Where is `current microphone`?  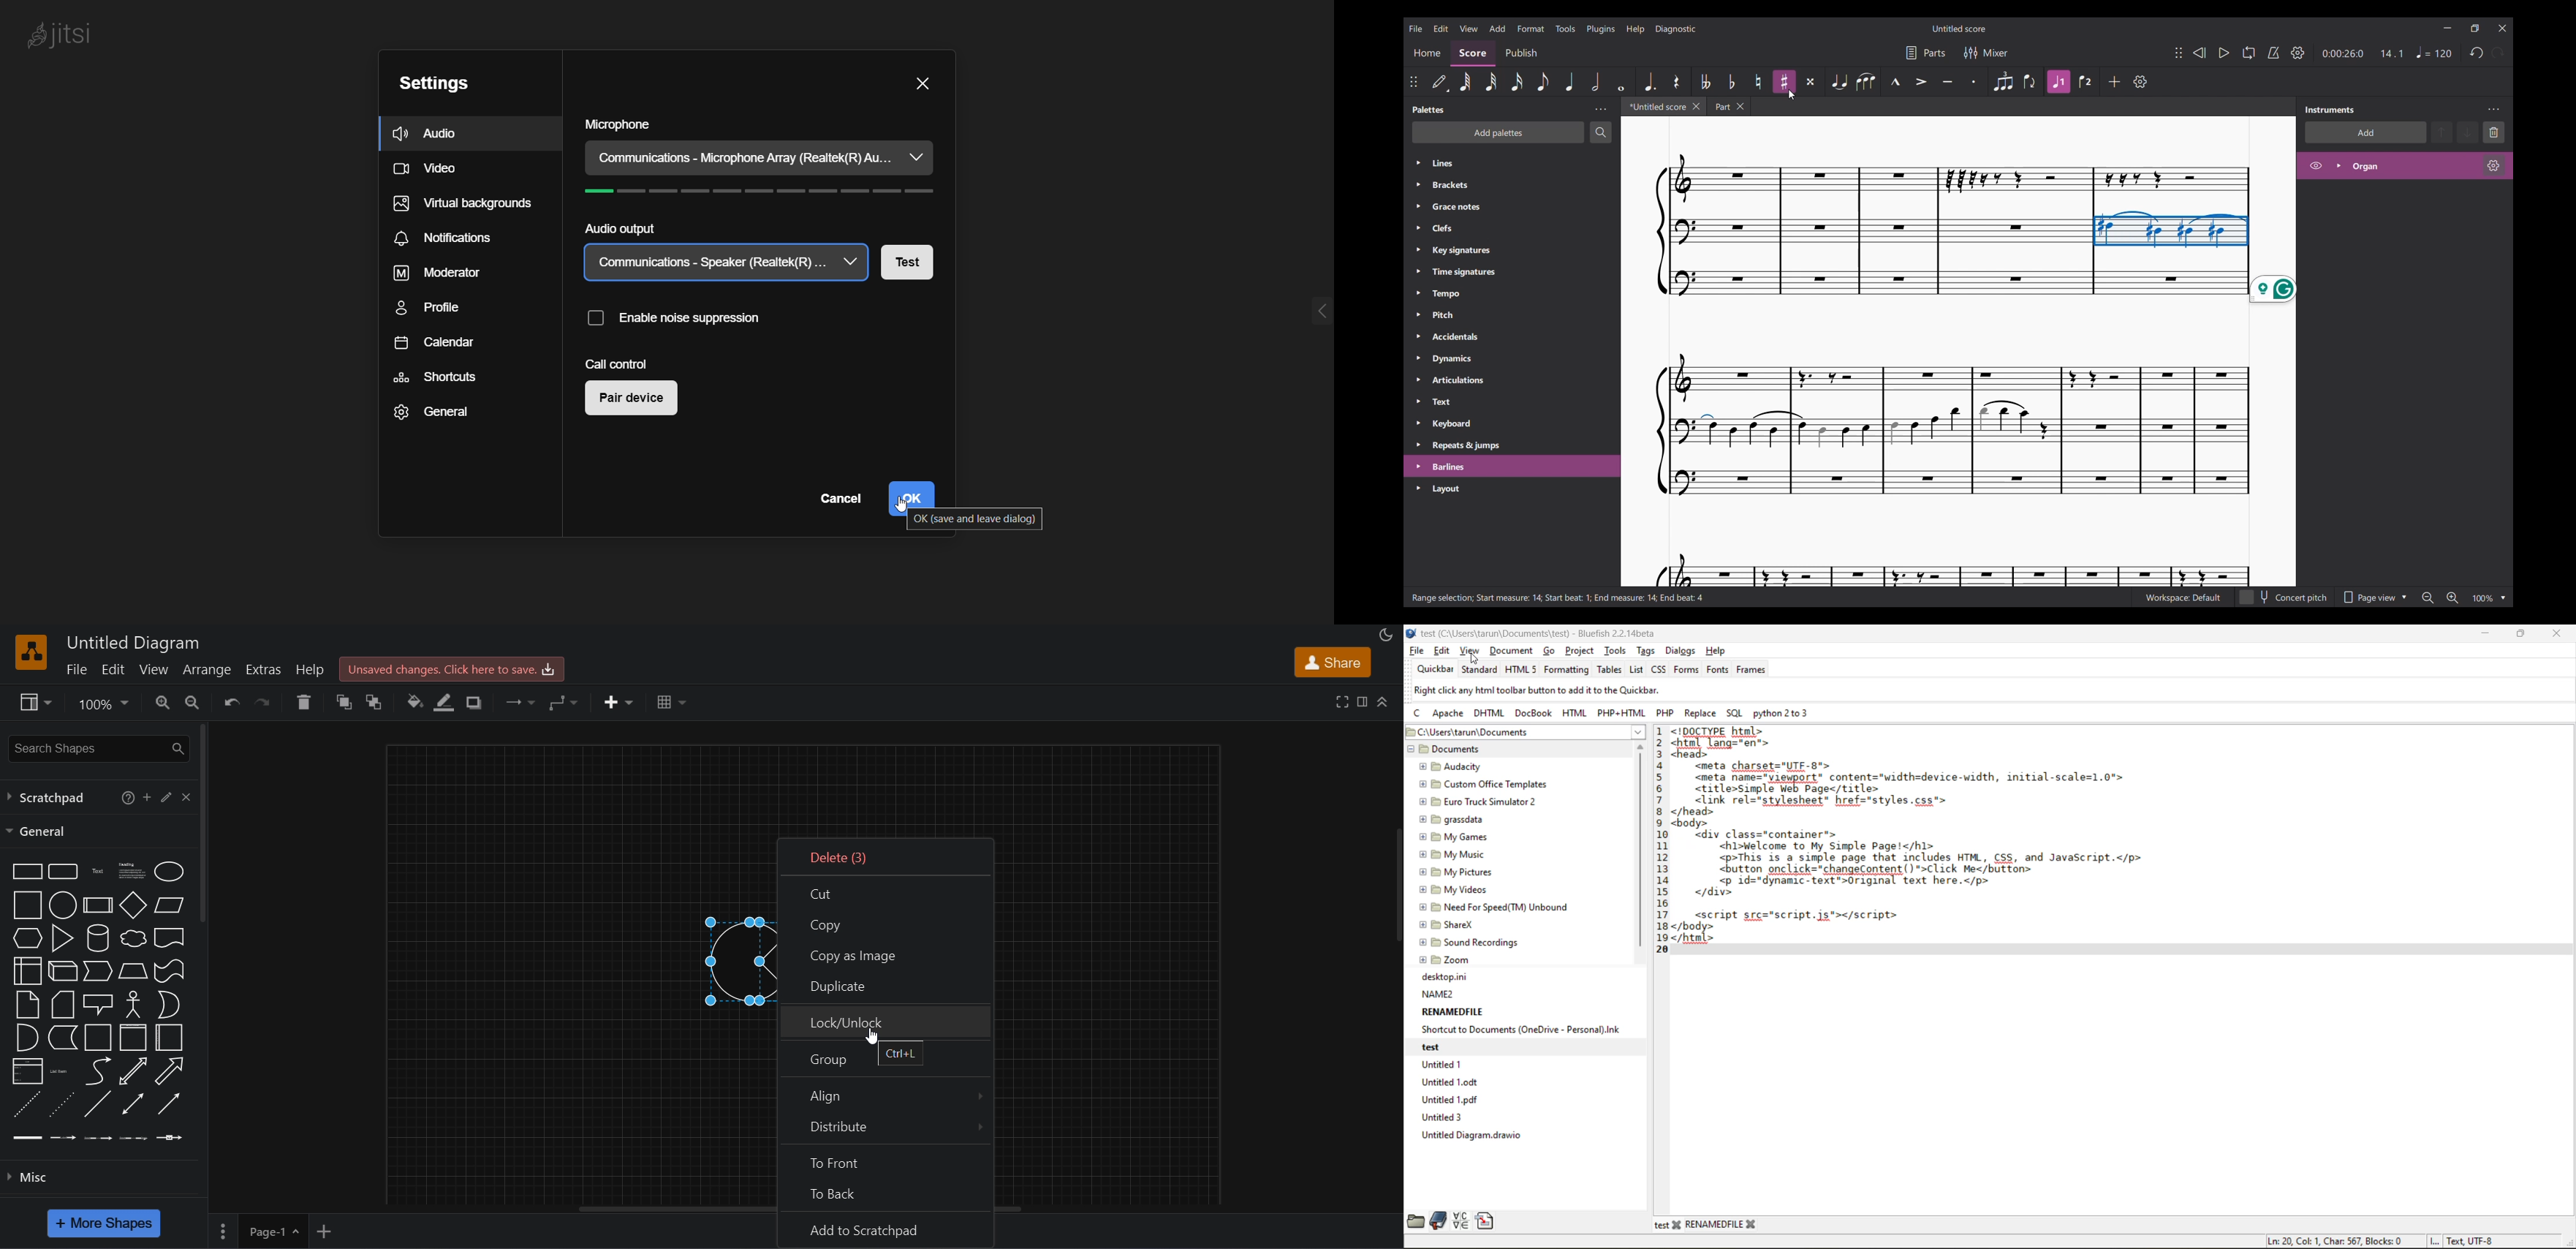 current microphone is located at coordinates (744, 159).